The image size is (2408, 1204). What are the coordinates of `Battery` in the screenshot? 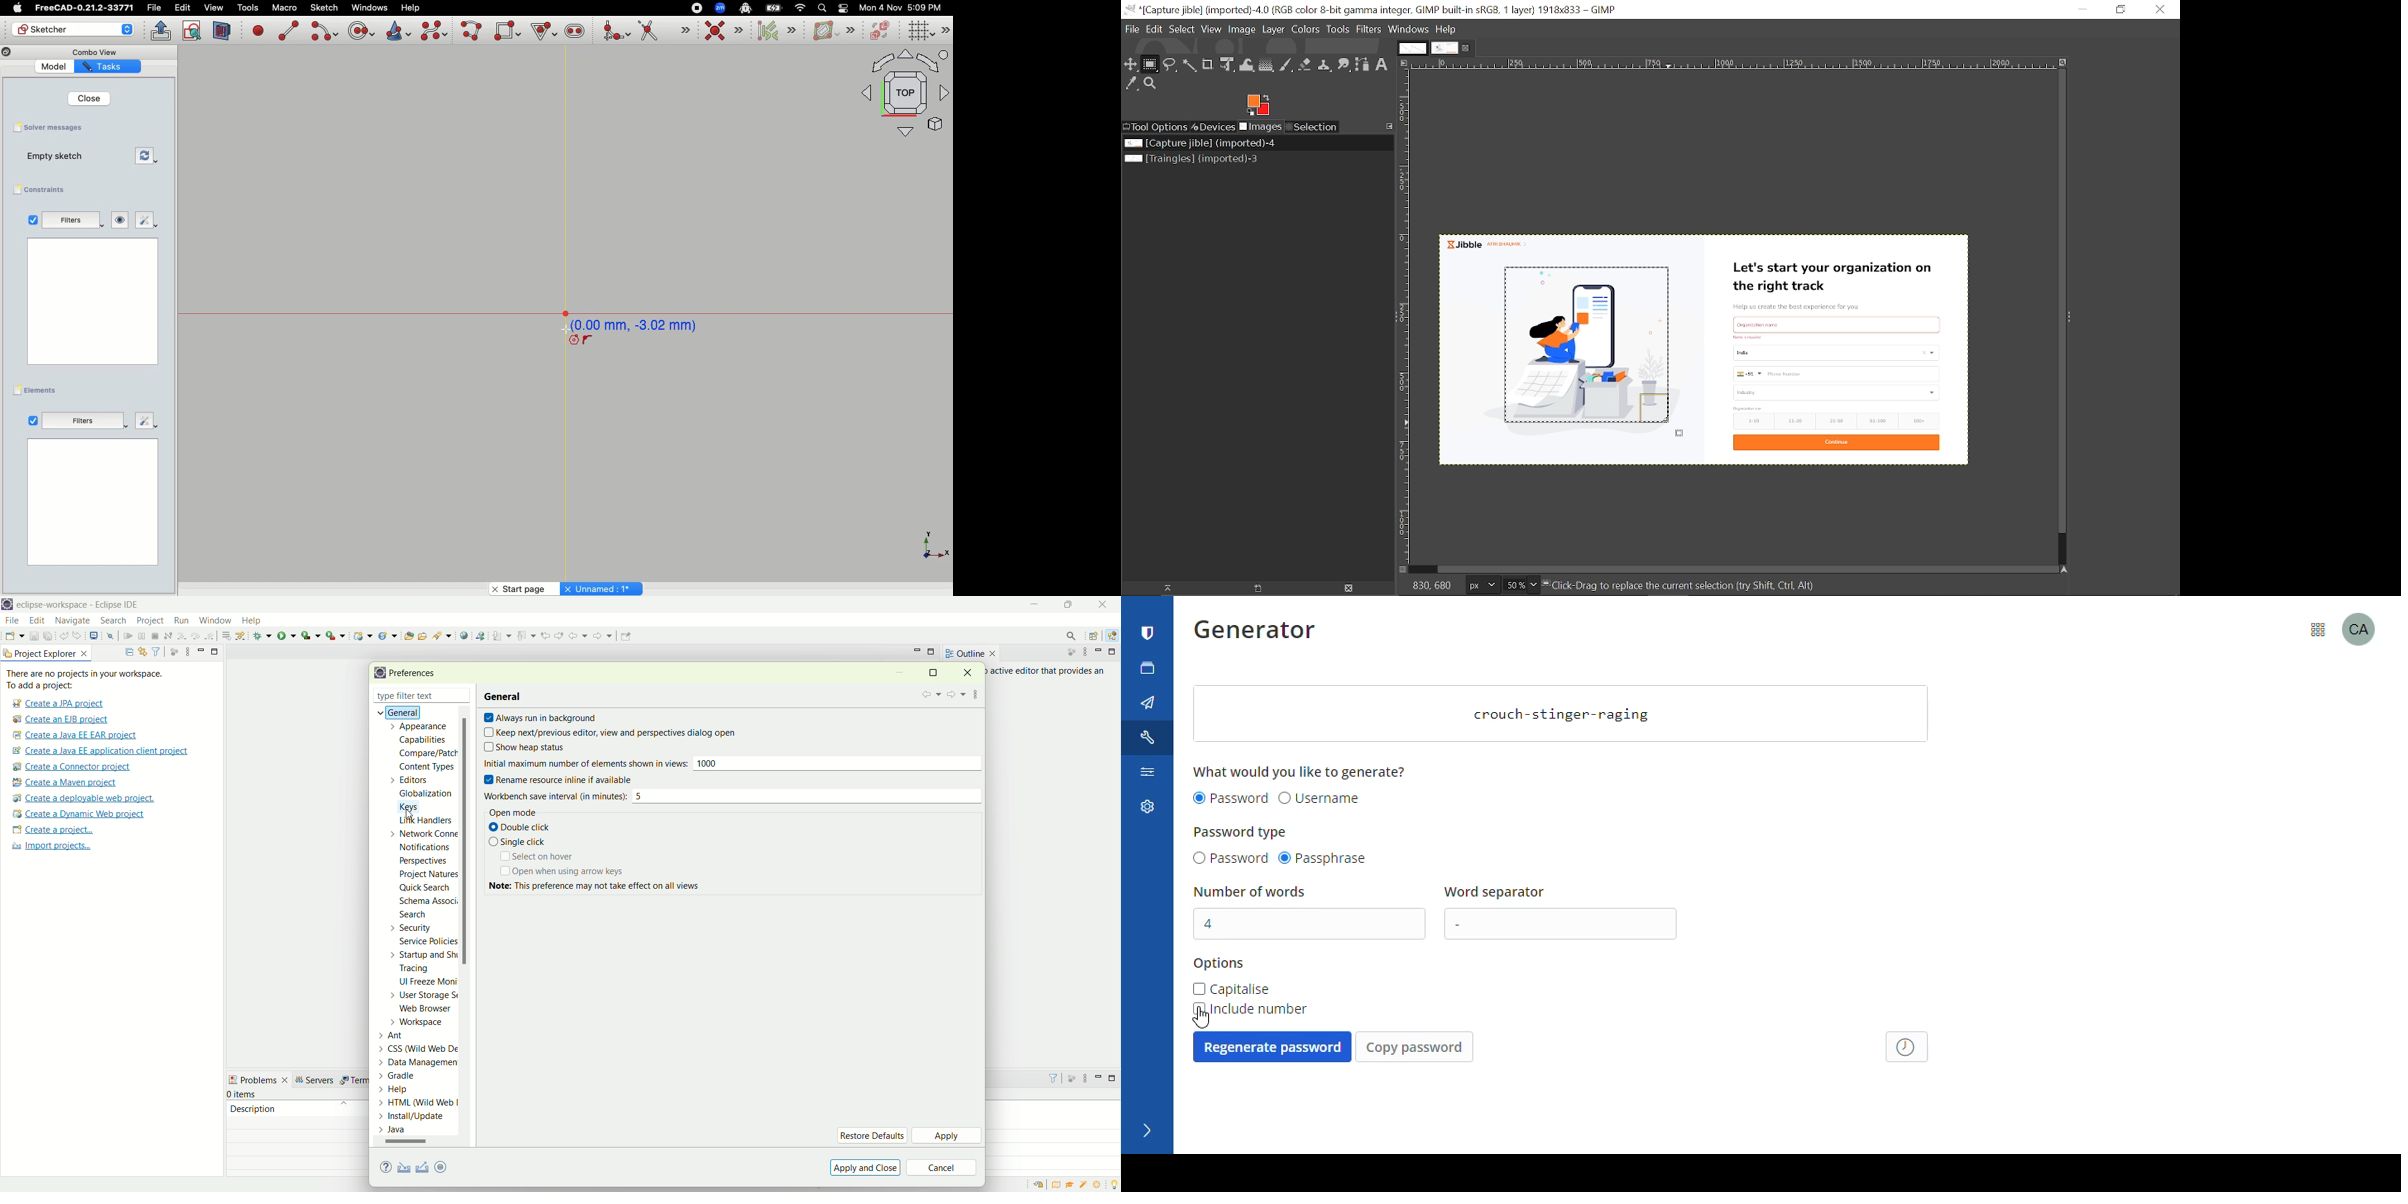 It's located at (775, 7).